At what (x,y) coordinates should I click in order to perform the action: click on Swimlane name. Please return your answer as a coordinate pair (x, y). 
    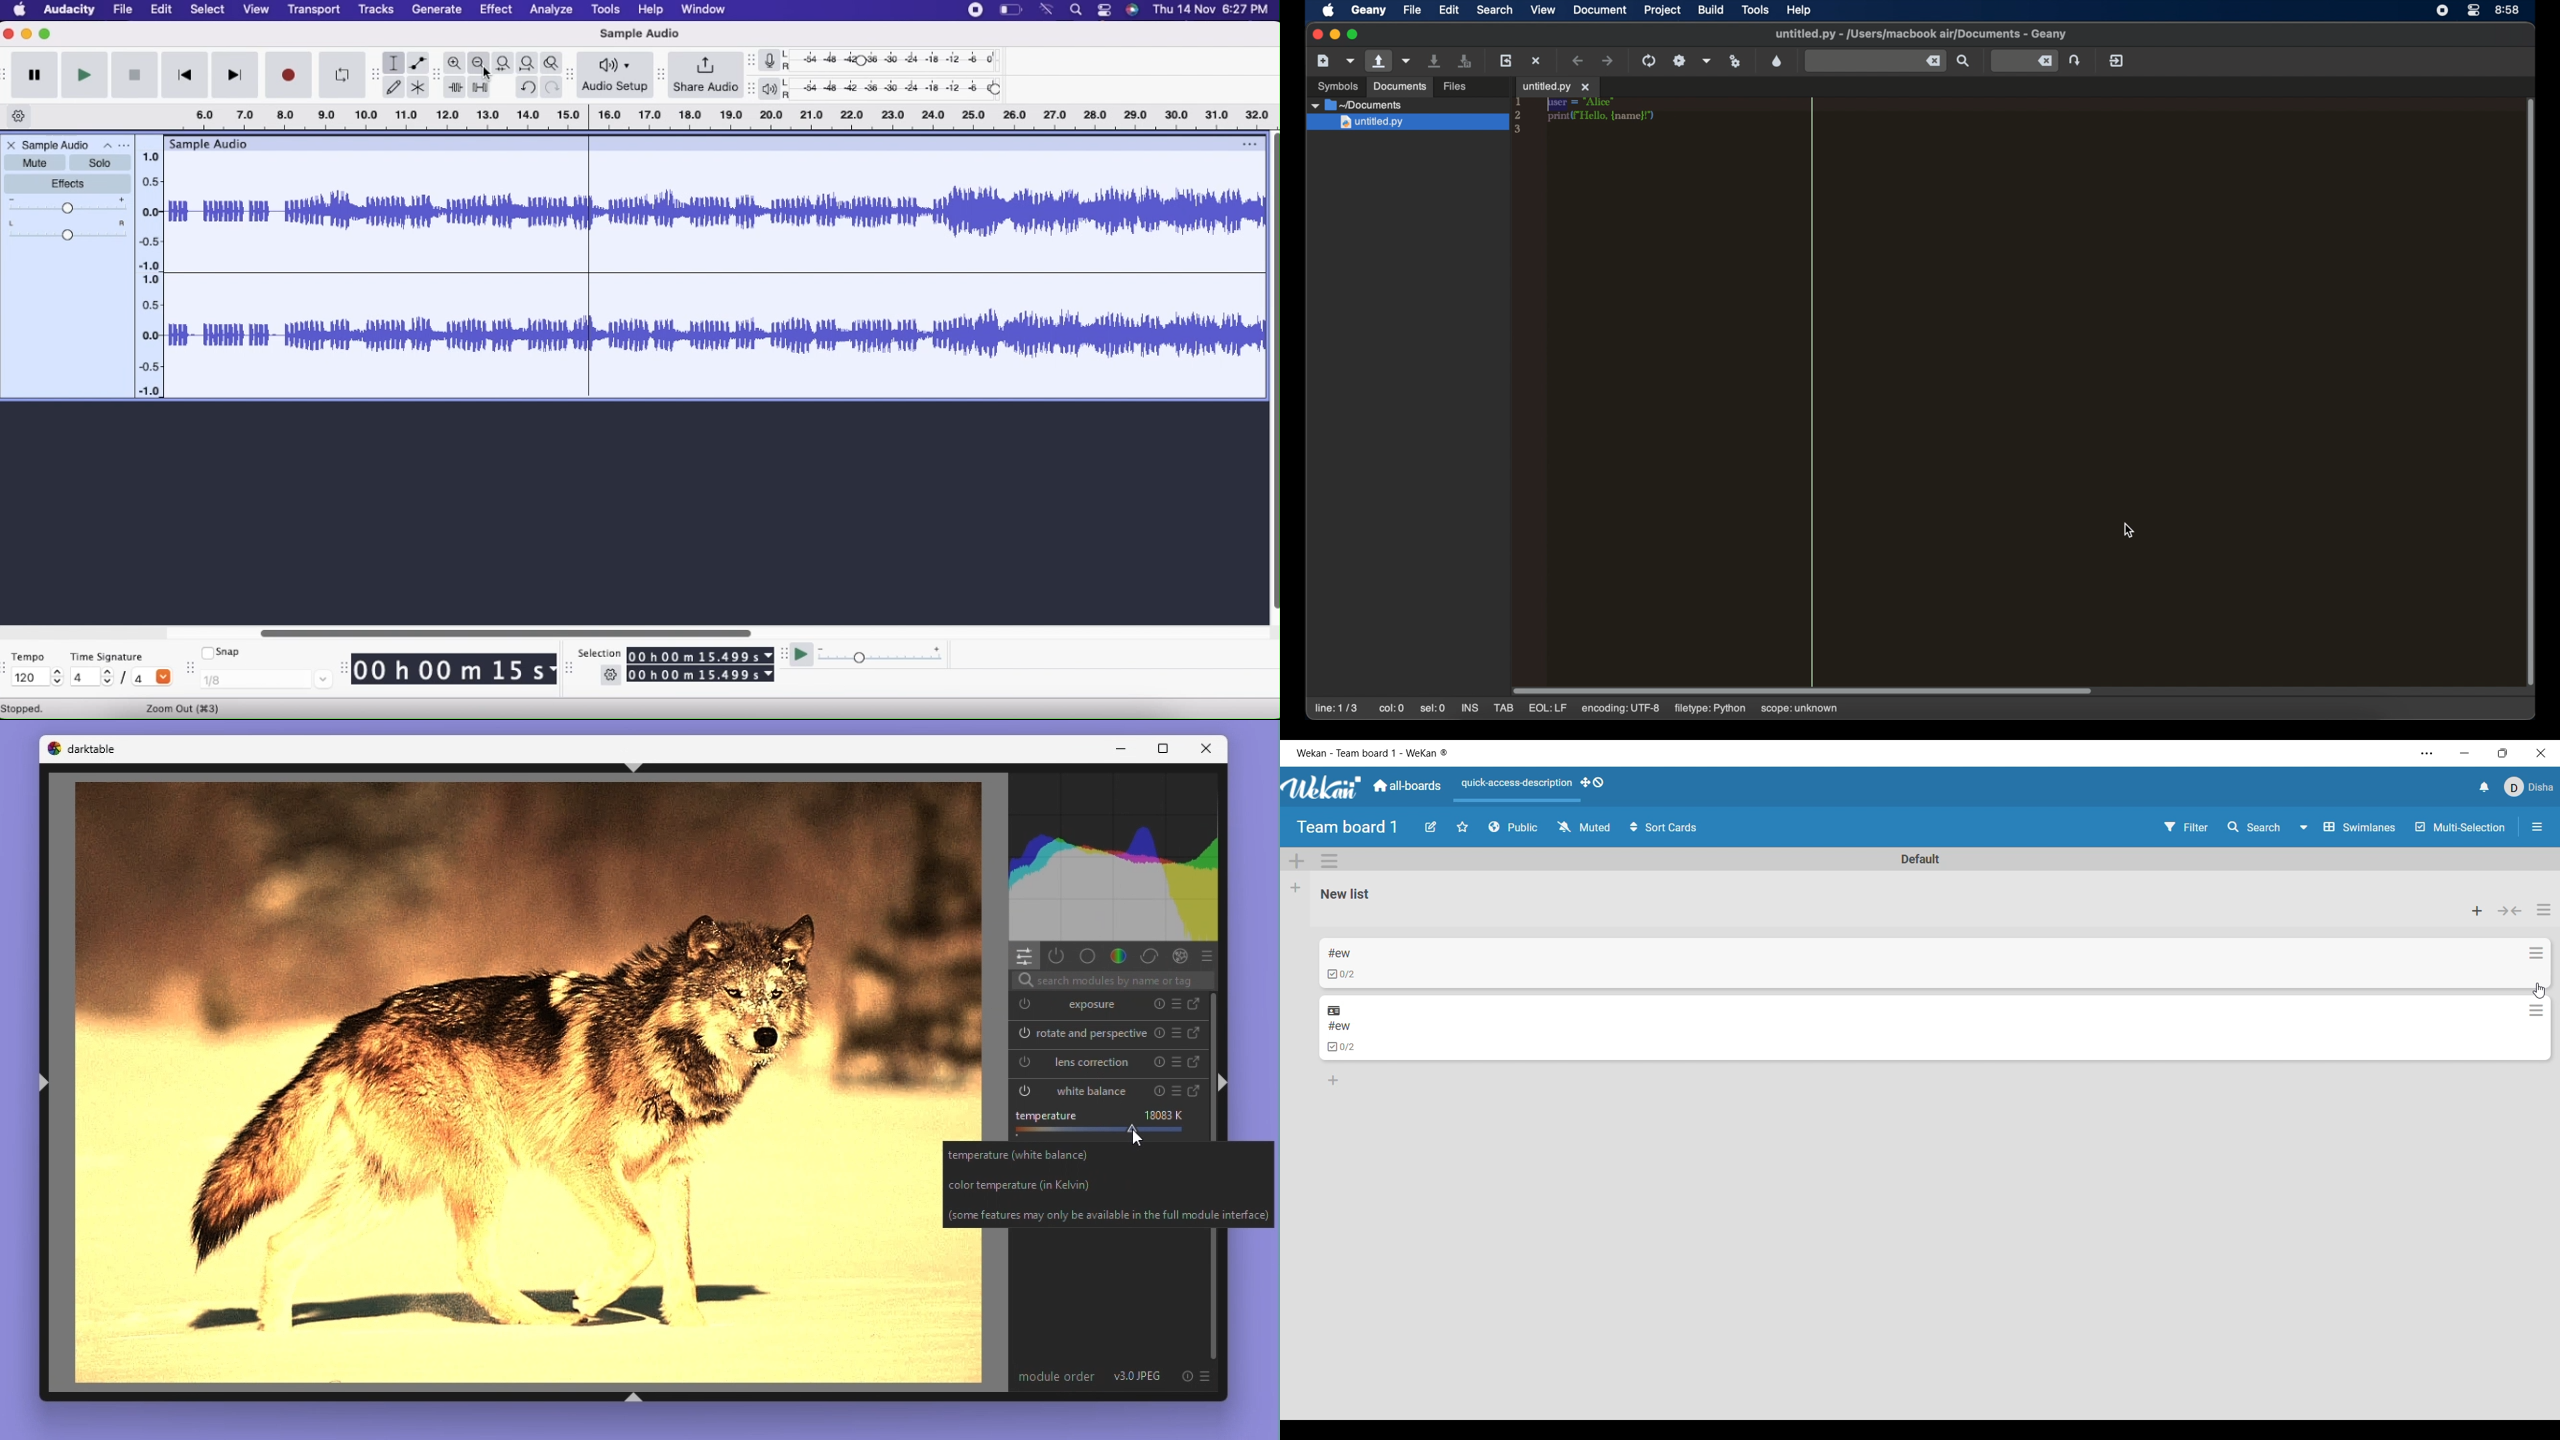
    Looking at the image, I should click on (1921, 859).